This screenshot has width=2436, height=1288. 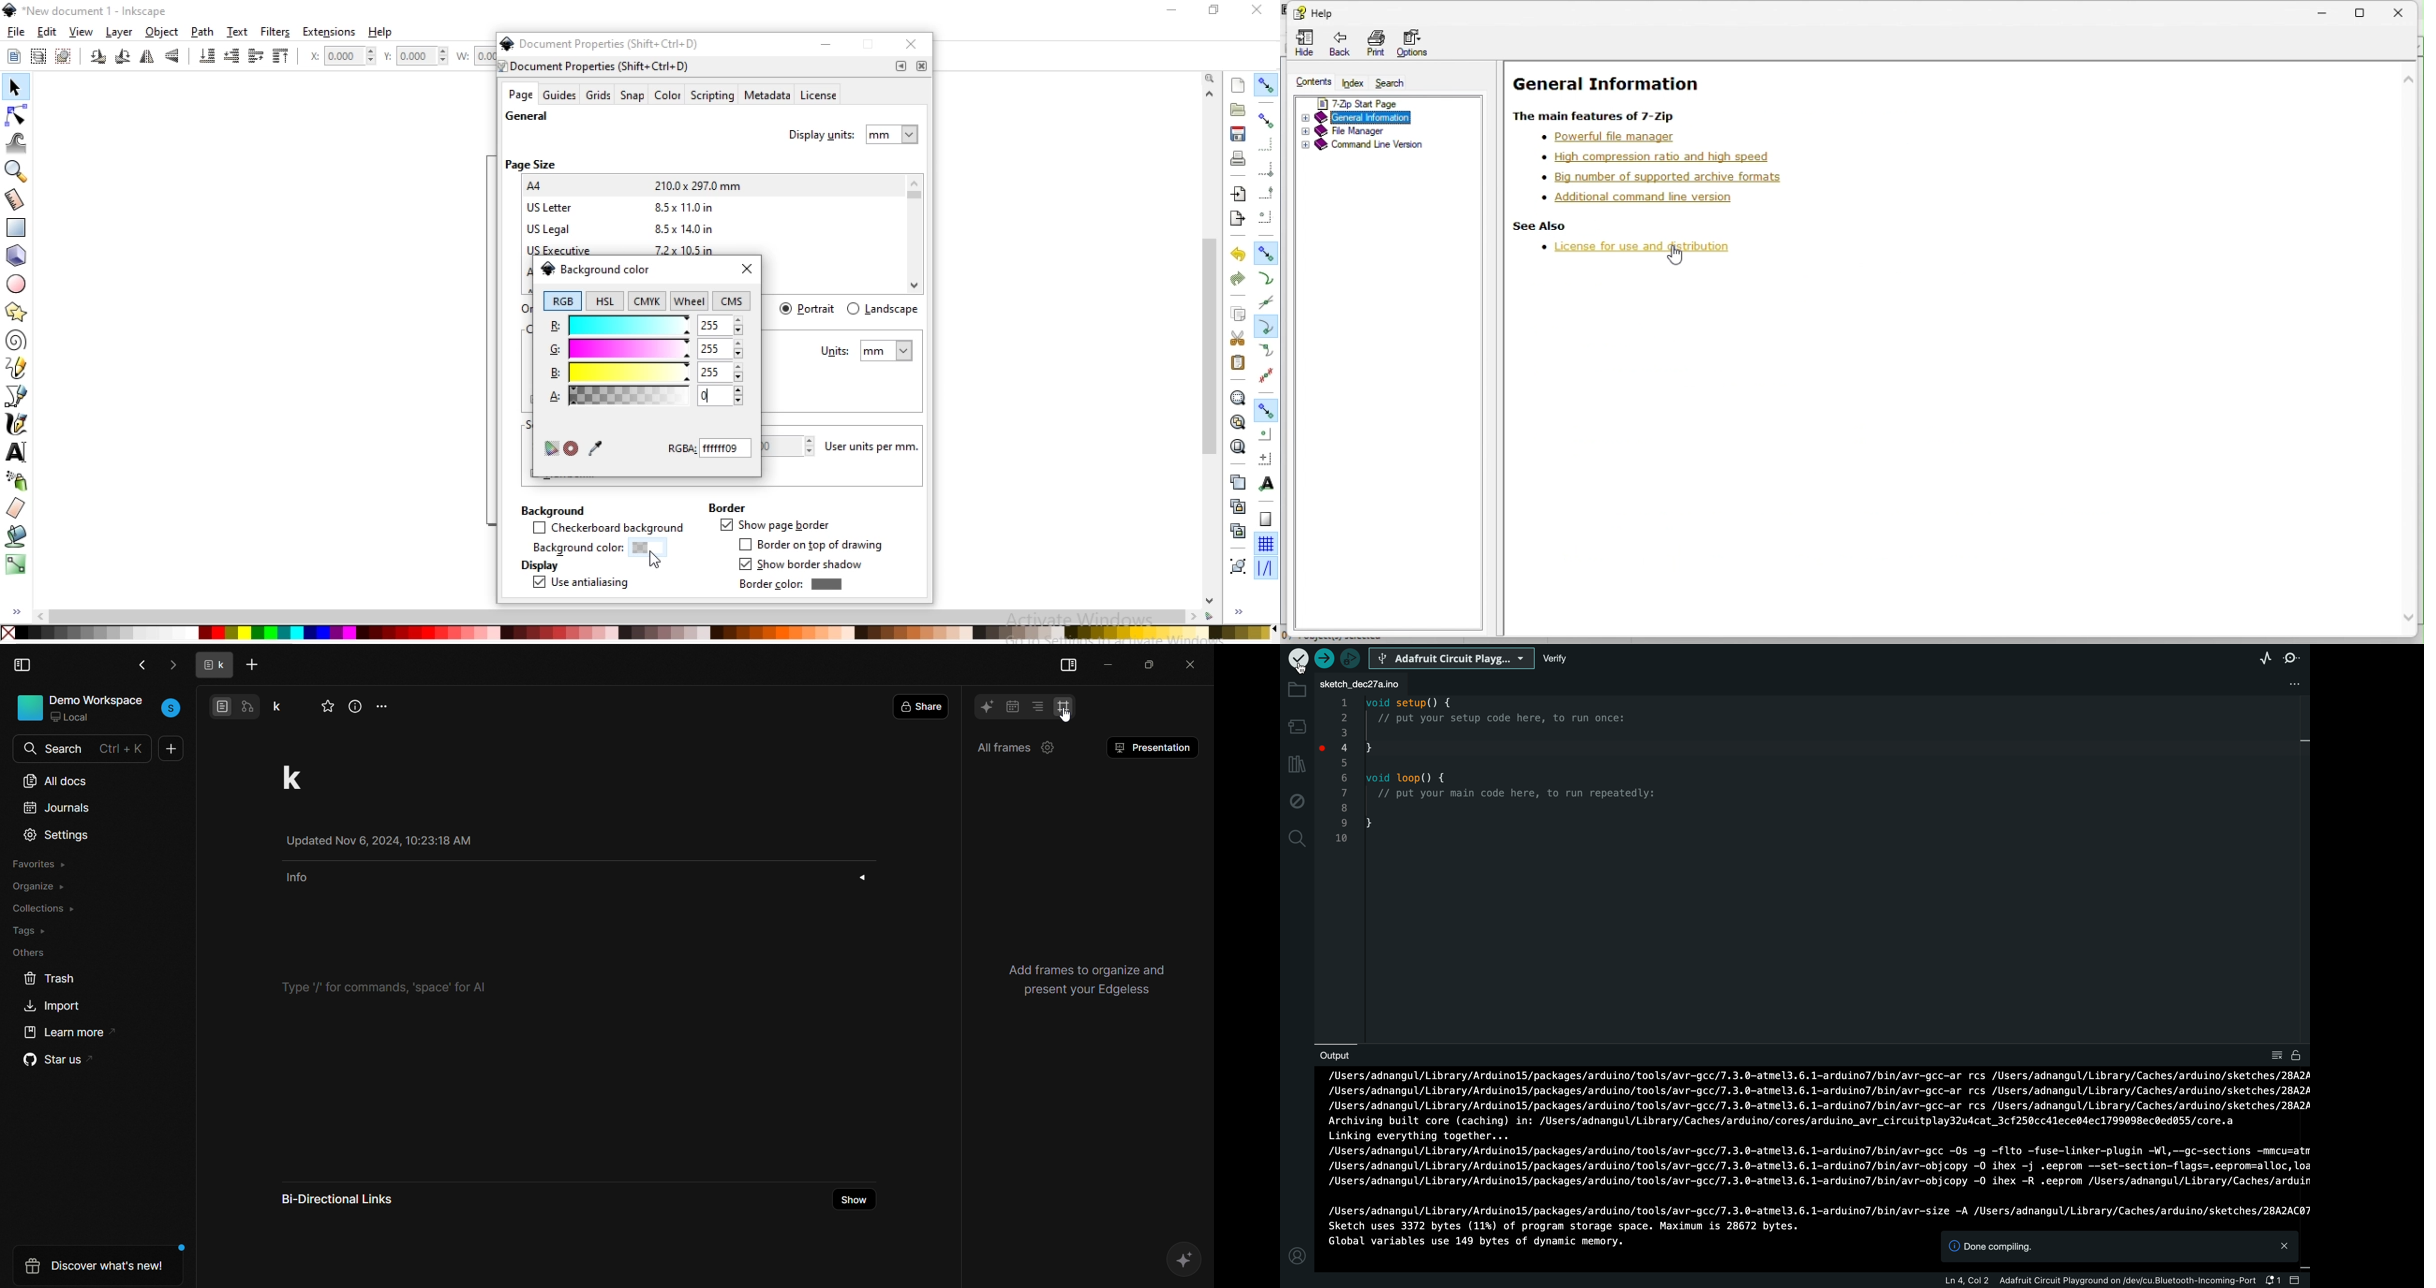 I want to click on lower selection to bottom, so click(x=208, y=56).